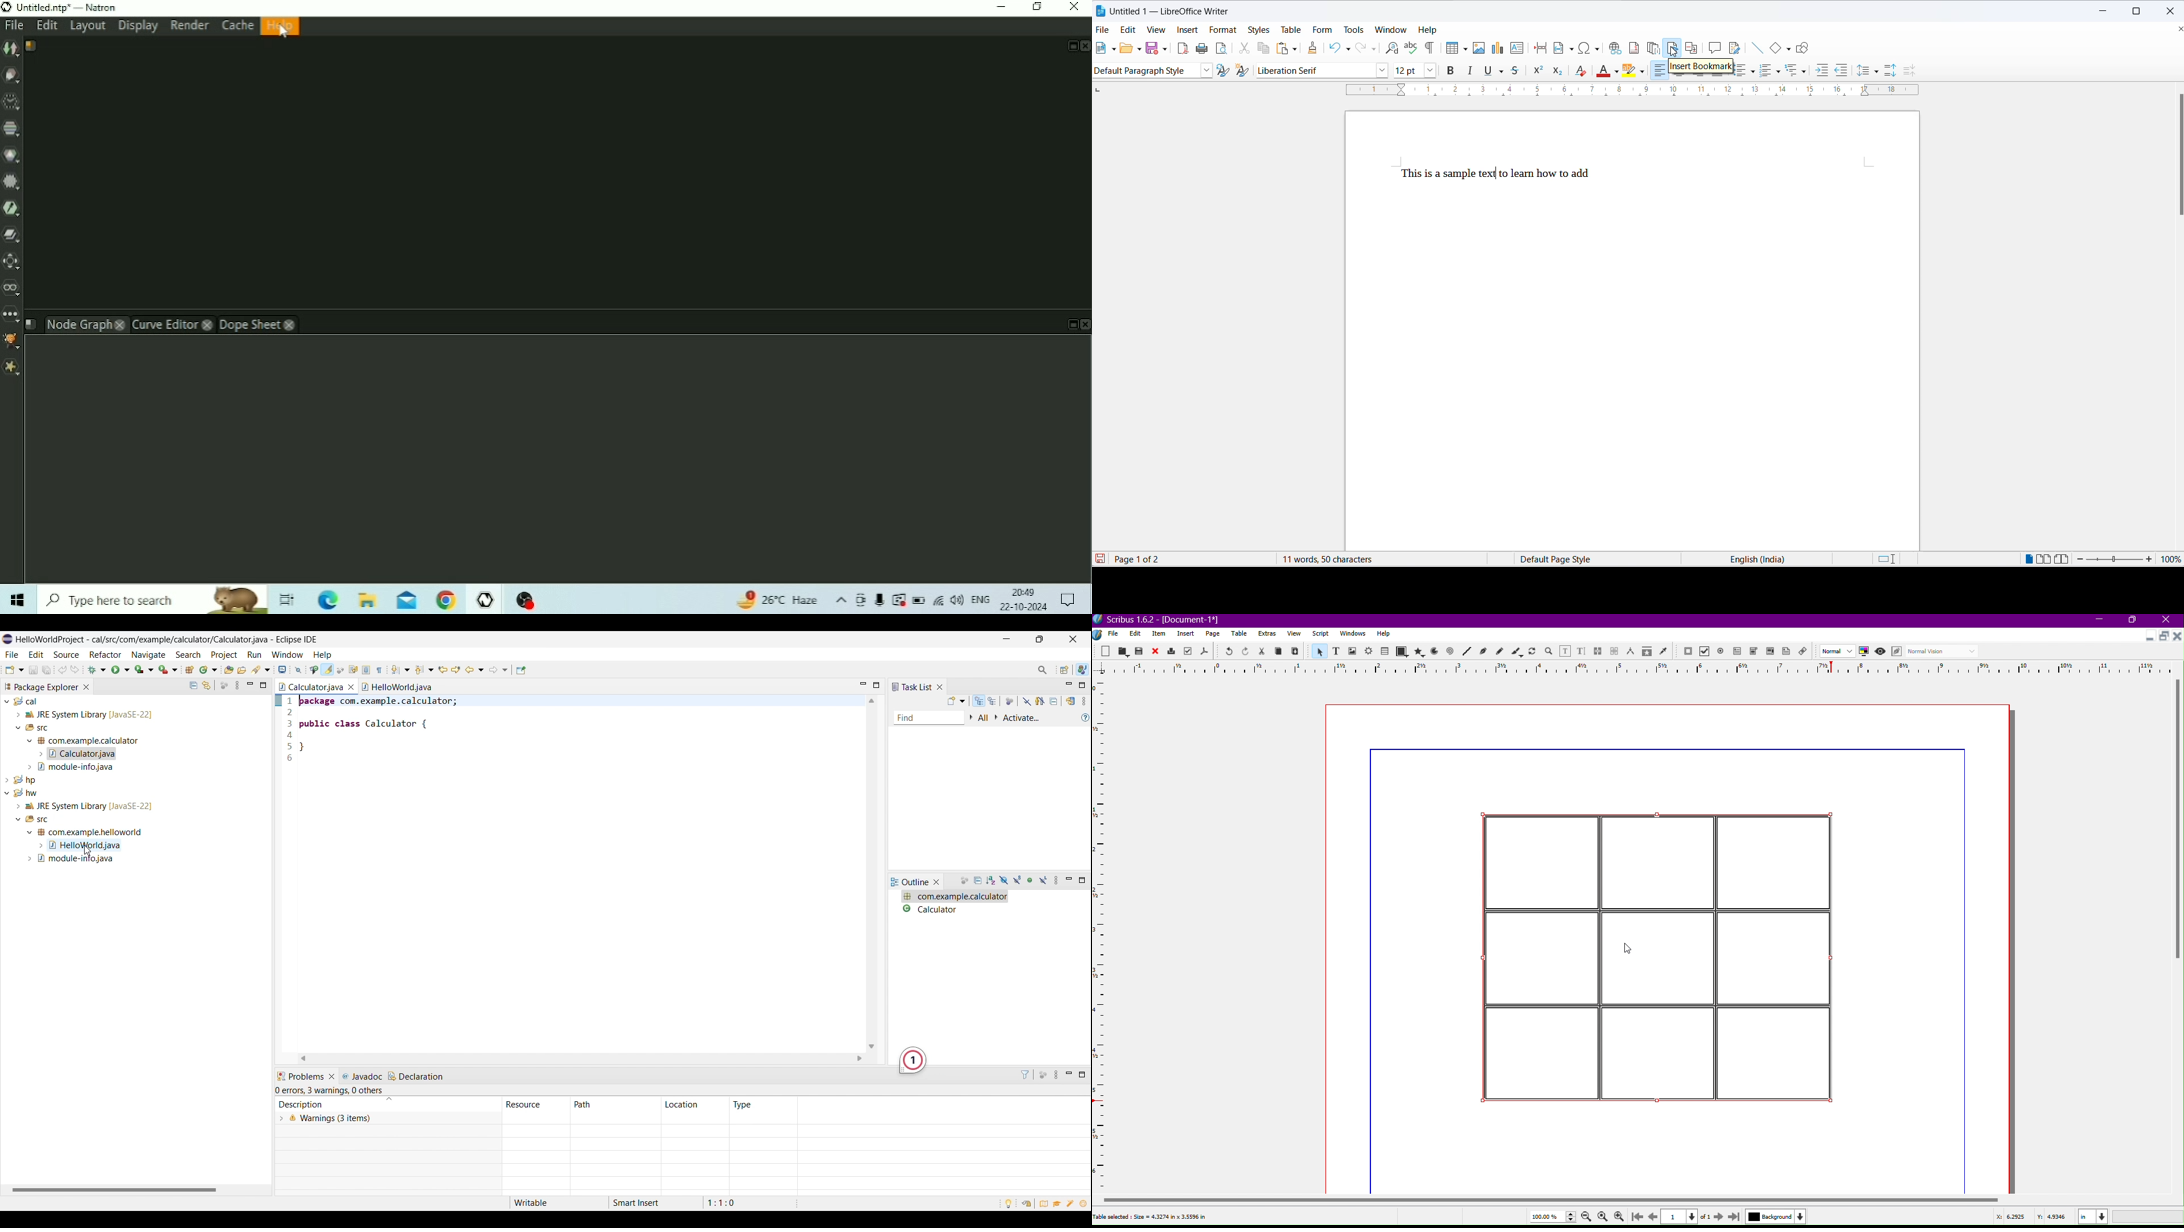  What do you see at coordinates (1241, 634) in the screenshot?
I see `Table` at bounding box center [1241, 634].